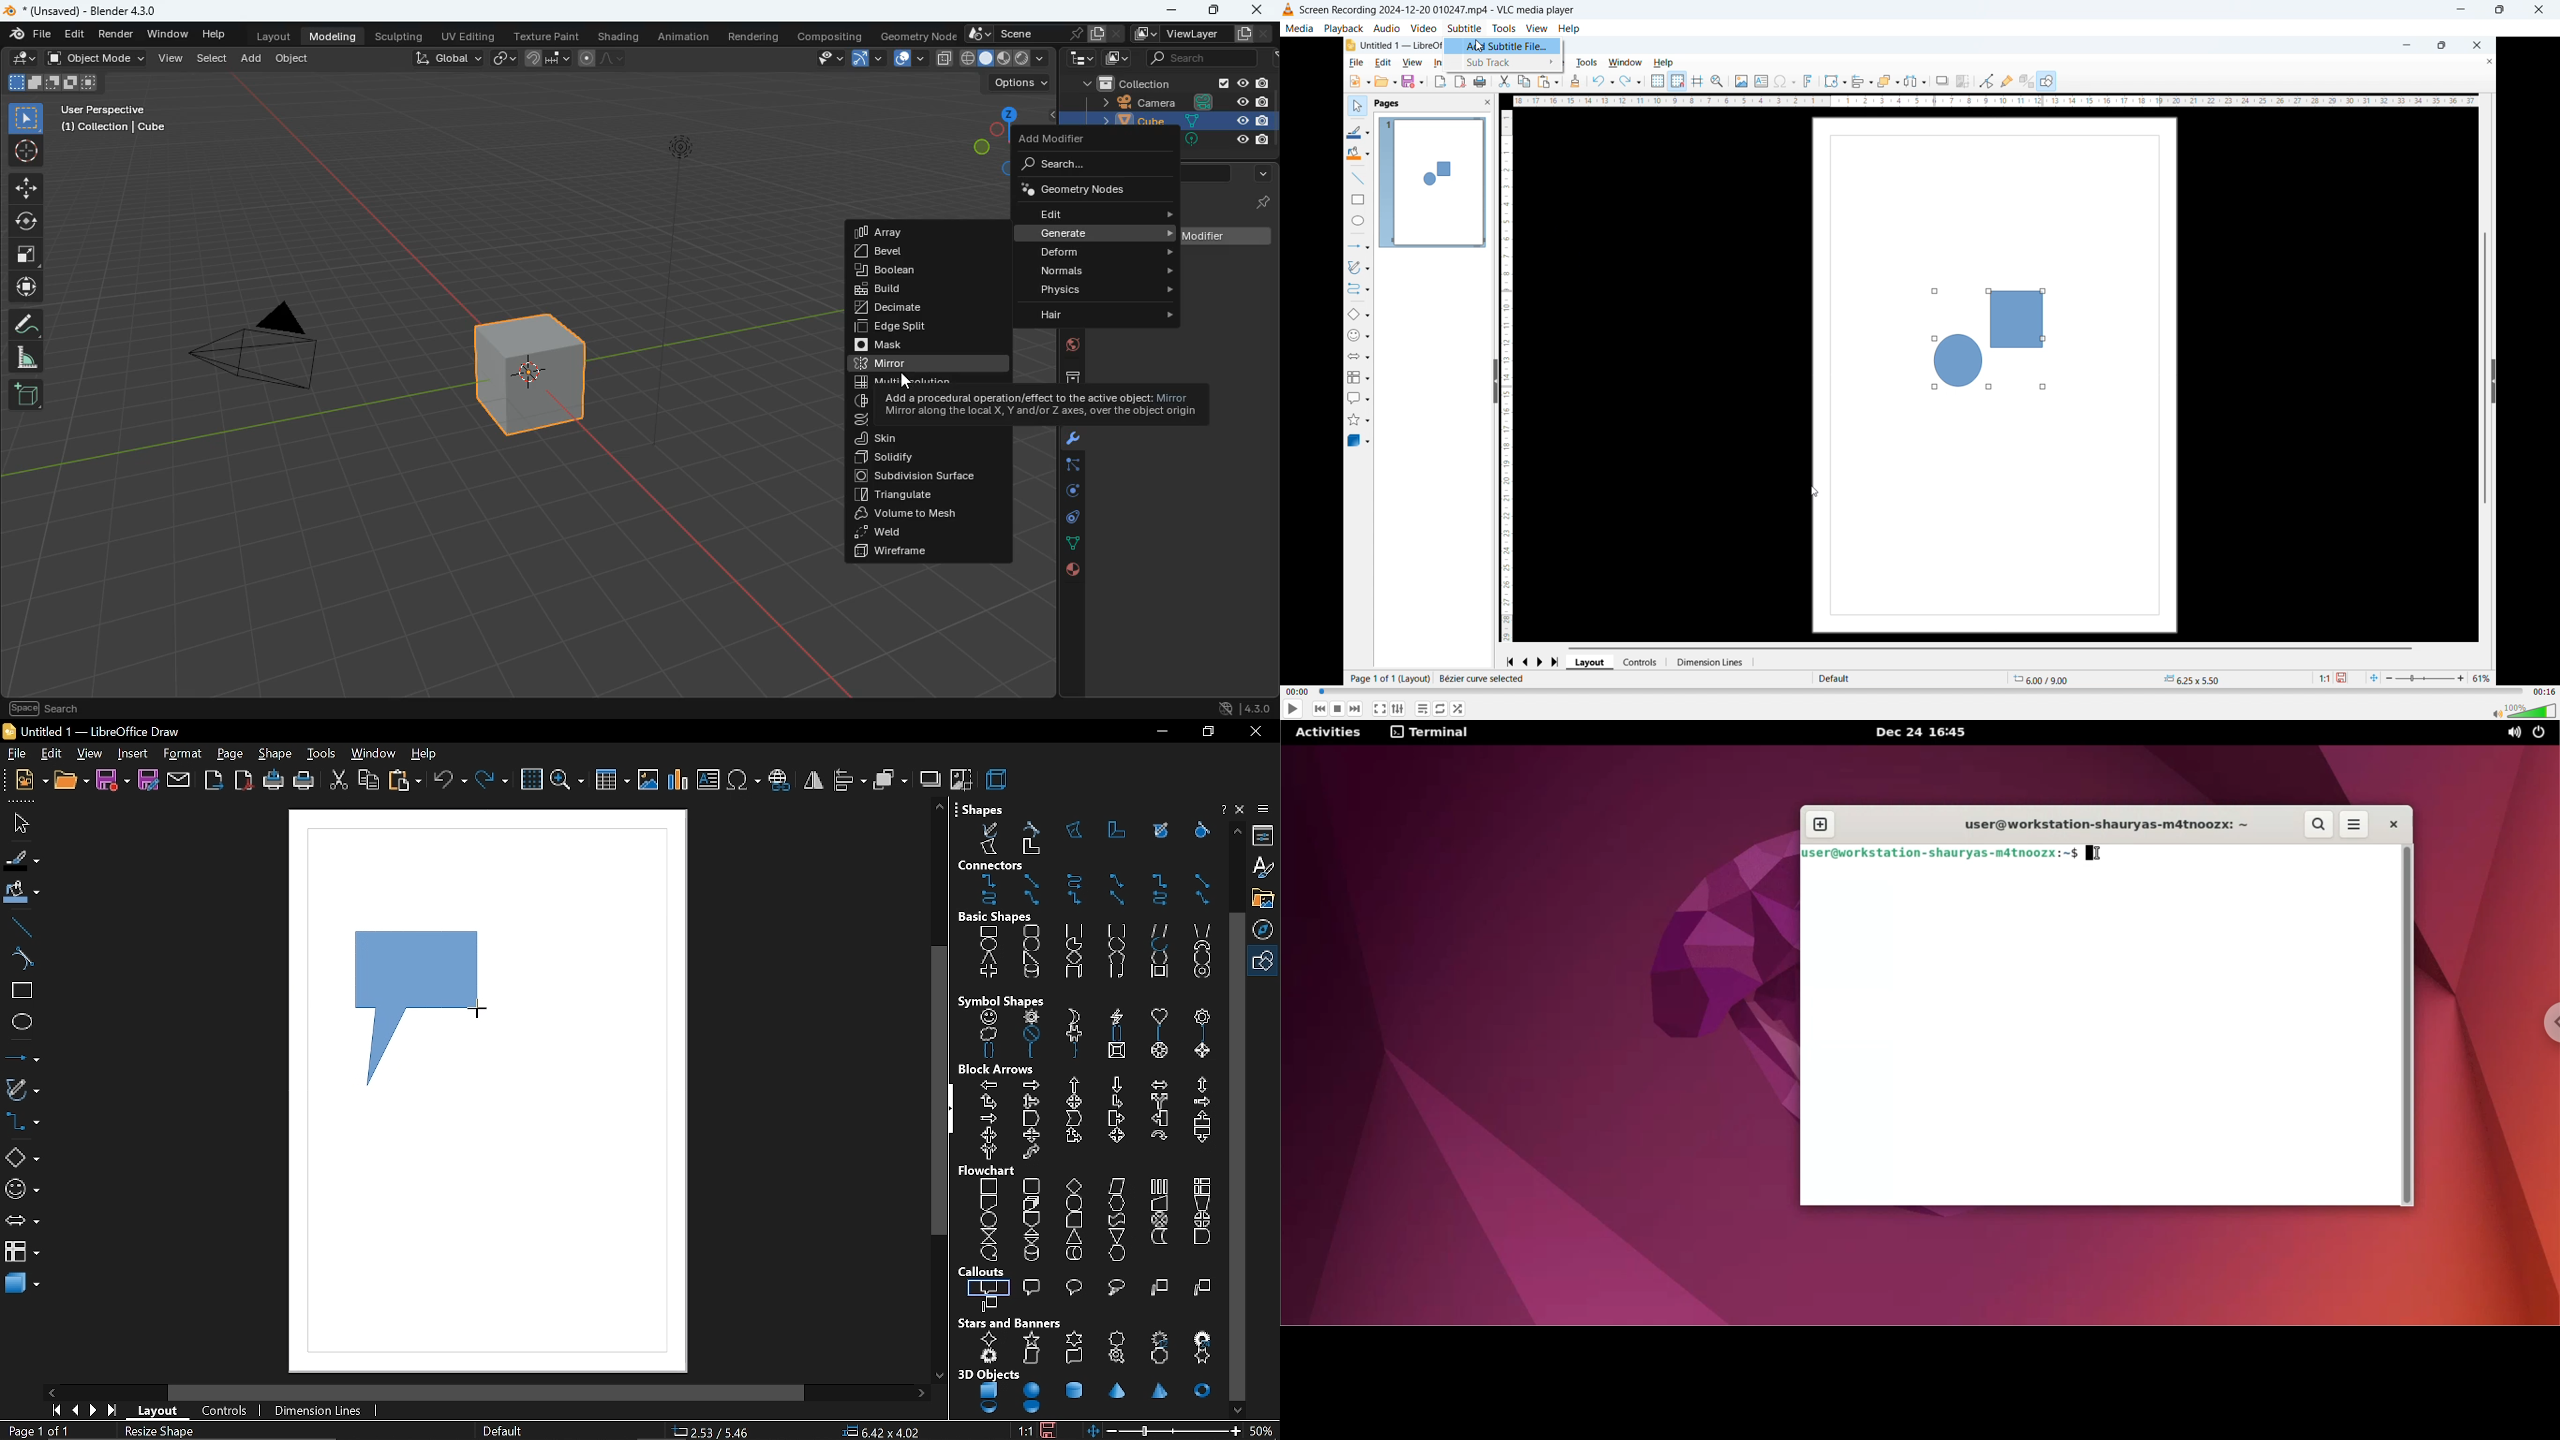 The height and width of the screenshot is (1456, 2576). Describe the element at coordinates (18, 957) in the screenshot. I see `curve` at that location.